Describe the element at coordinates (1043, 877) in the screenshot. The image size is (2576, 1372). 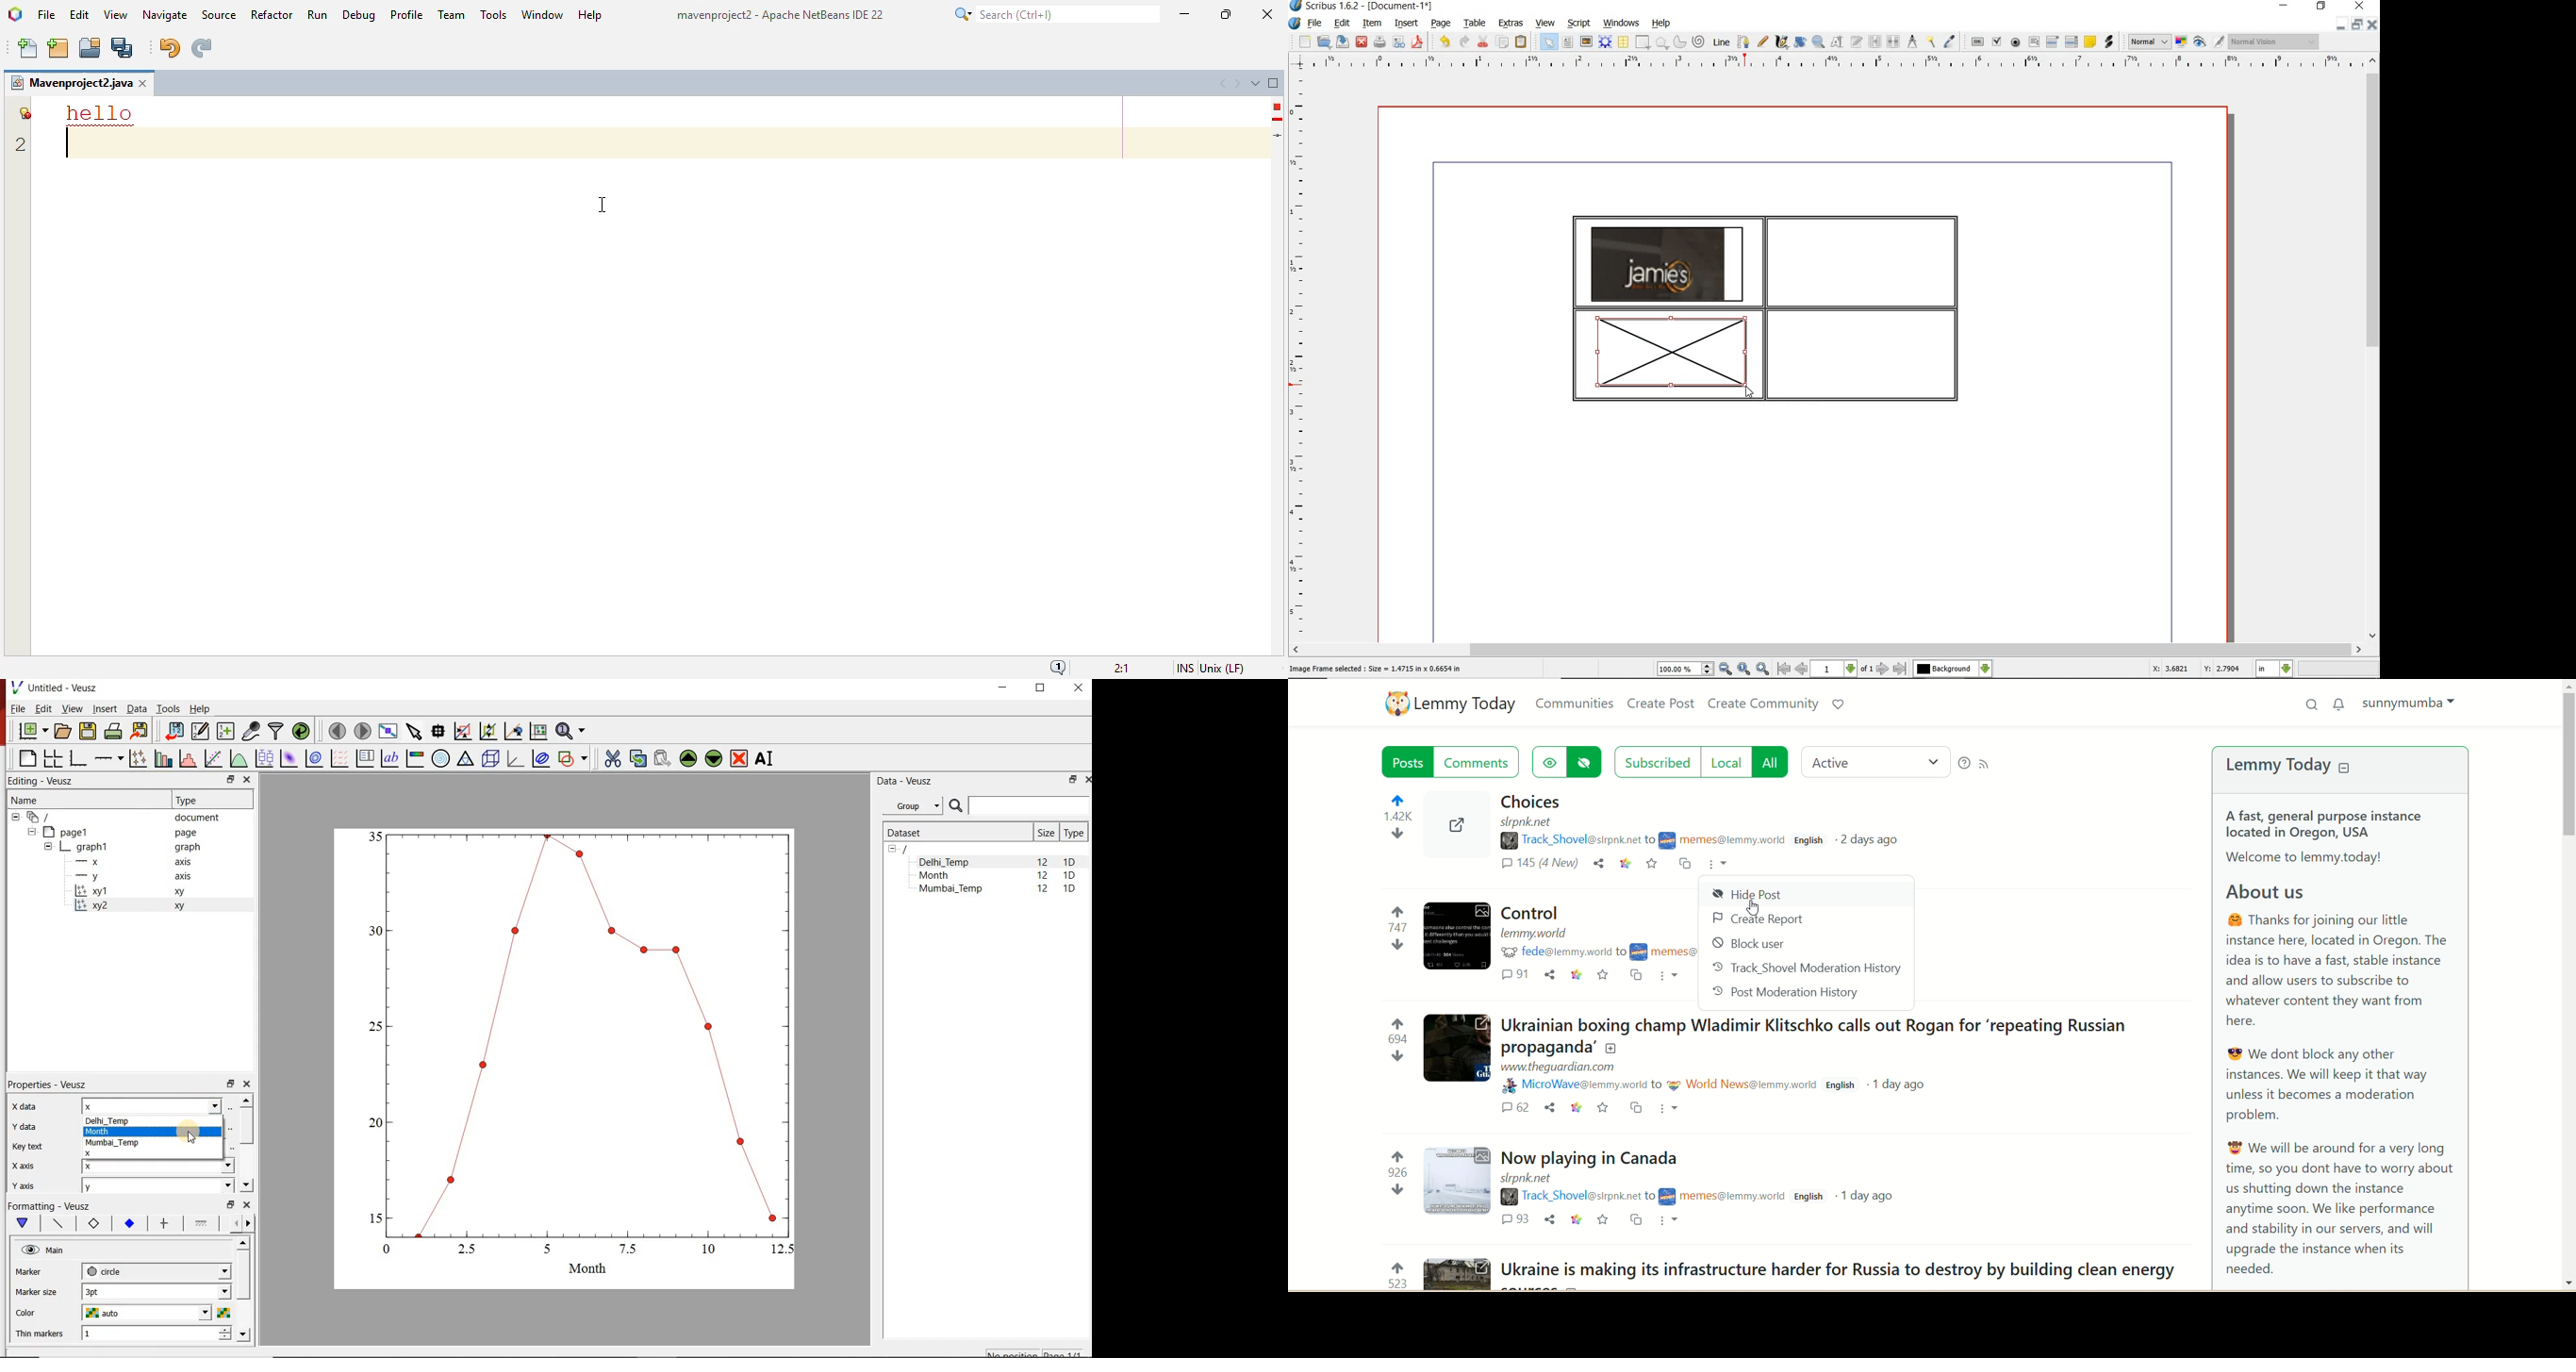
I see `12` at that location.